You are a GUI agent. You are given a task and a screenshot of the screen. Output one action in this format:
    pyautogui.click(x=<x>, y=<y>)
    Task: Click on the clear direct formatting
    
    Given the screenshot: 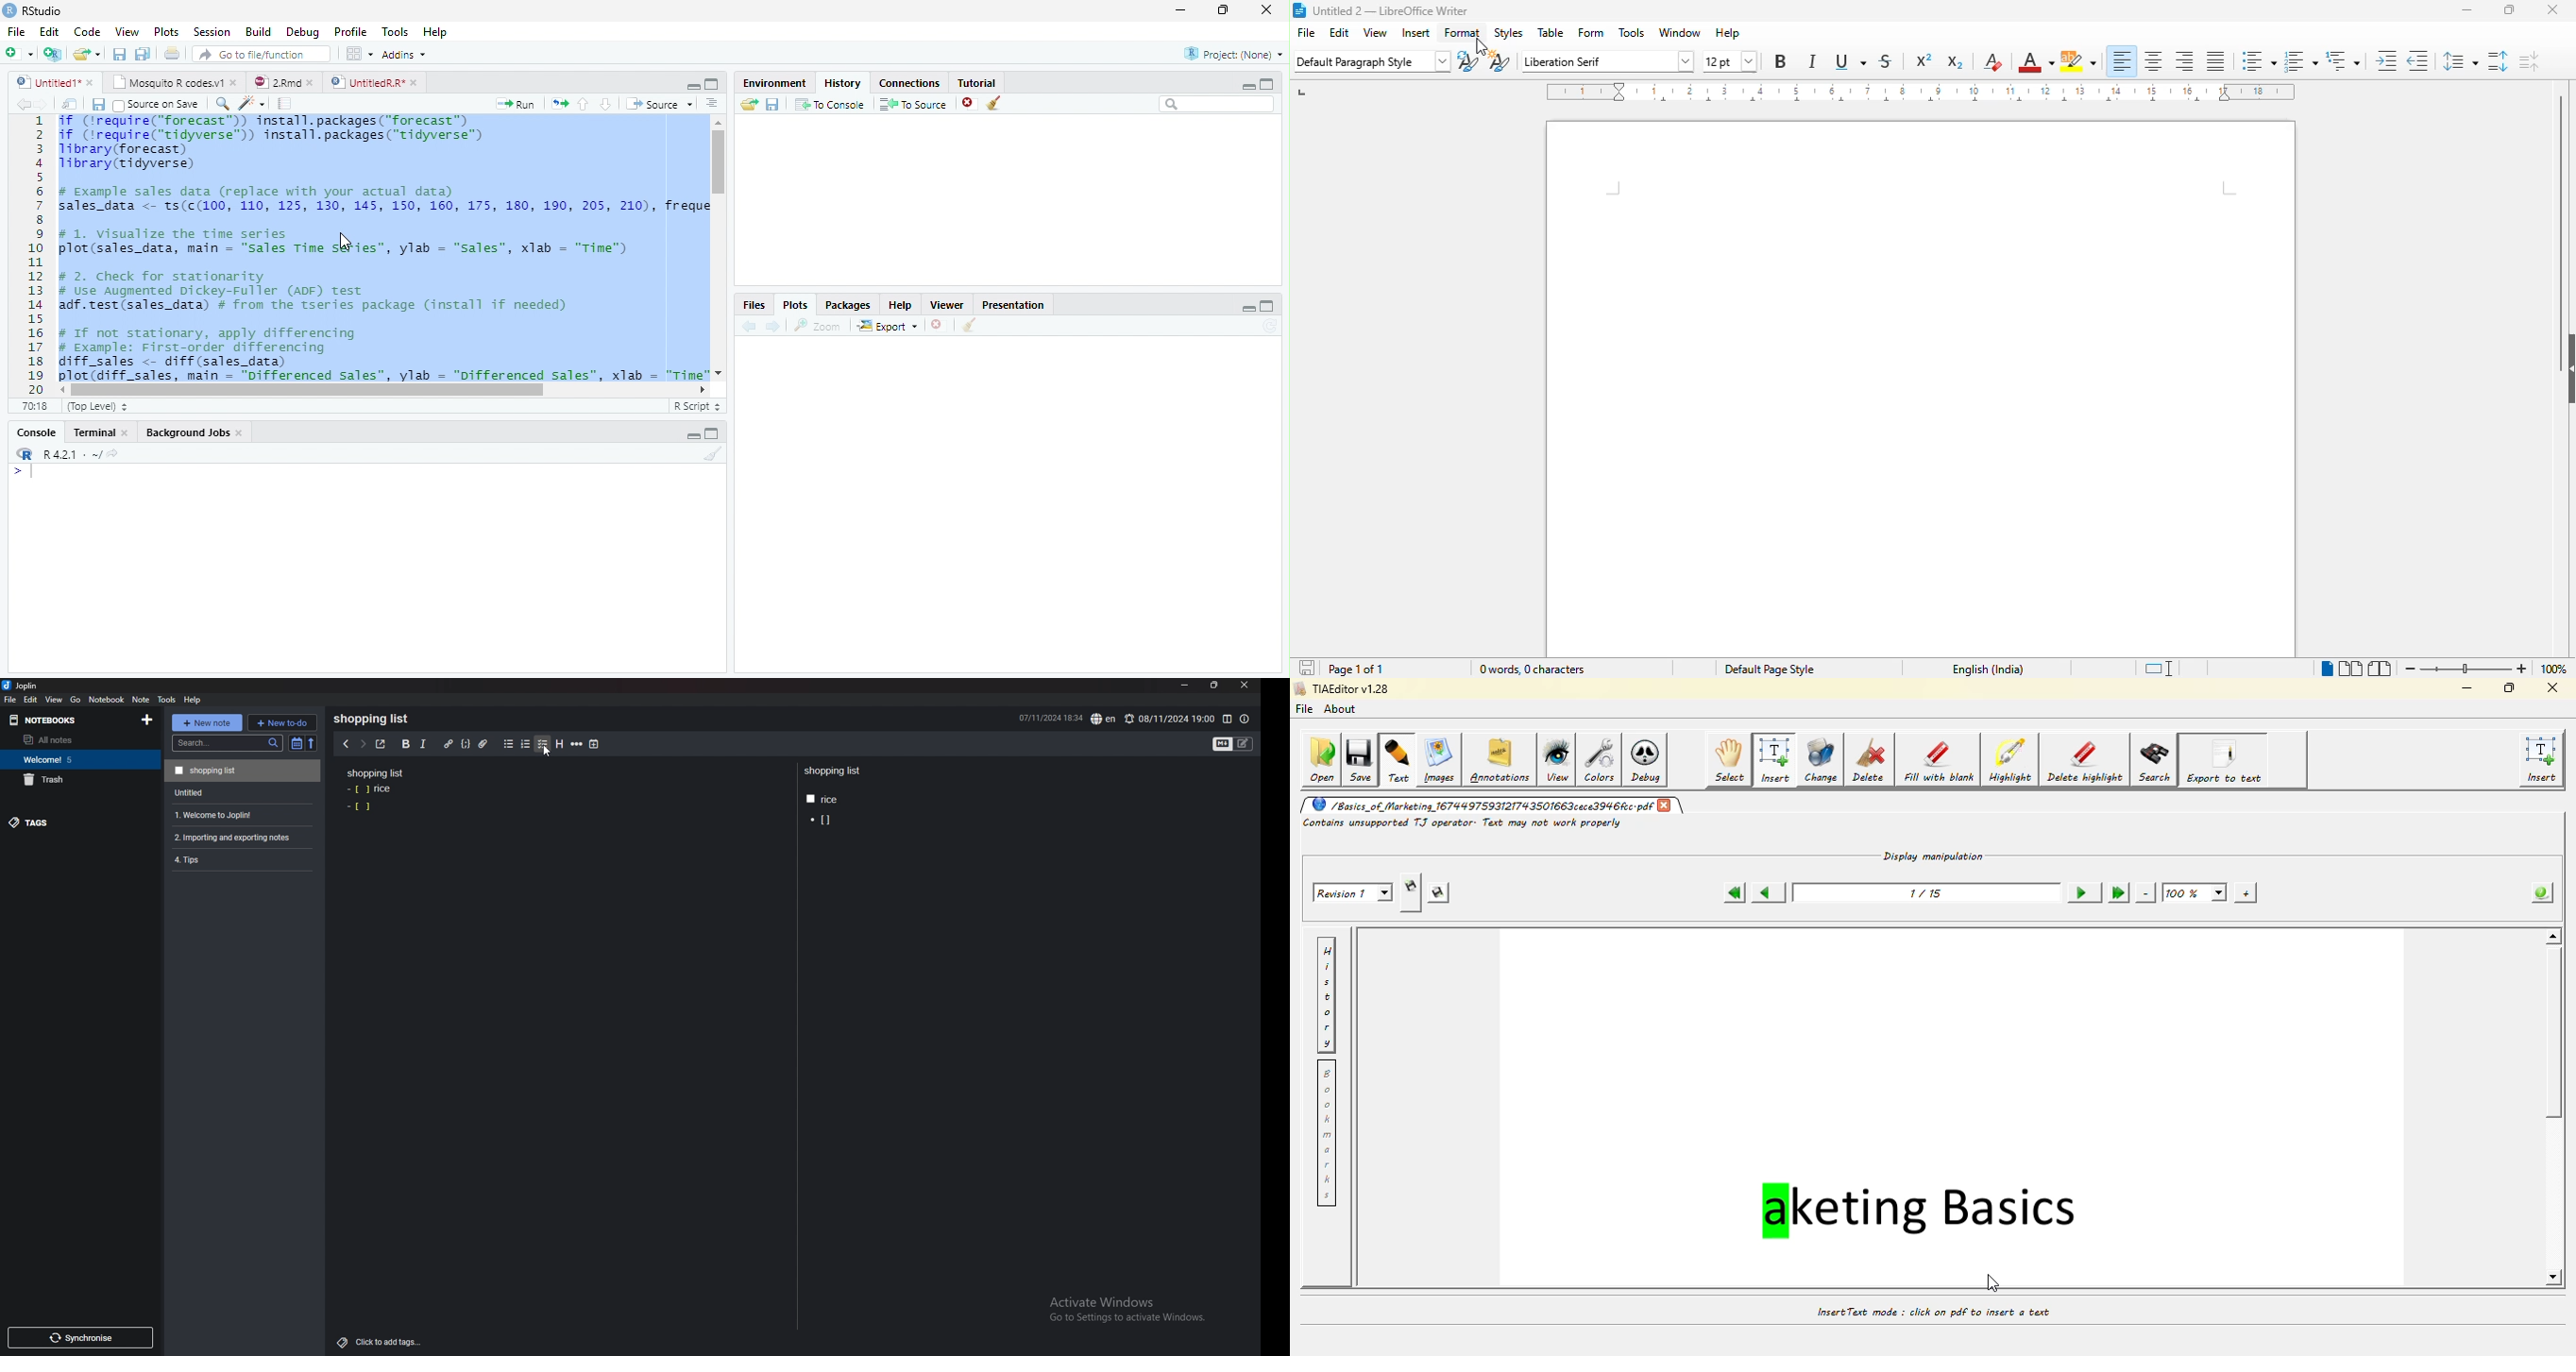 What is the action you would take?
    pyautogui.click(x=1993, y=62)
    